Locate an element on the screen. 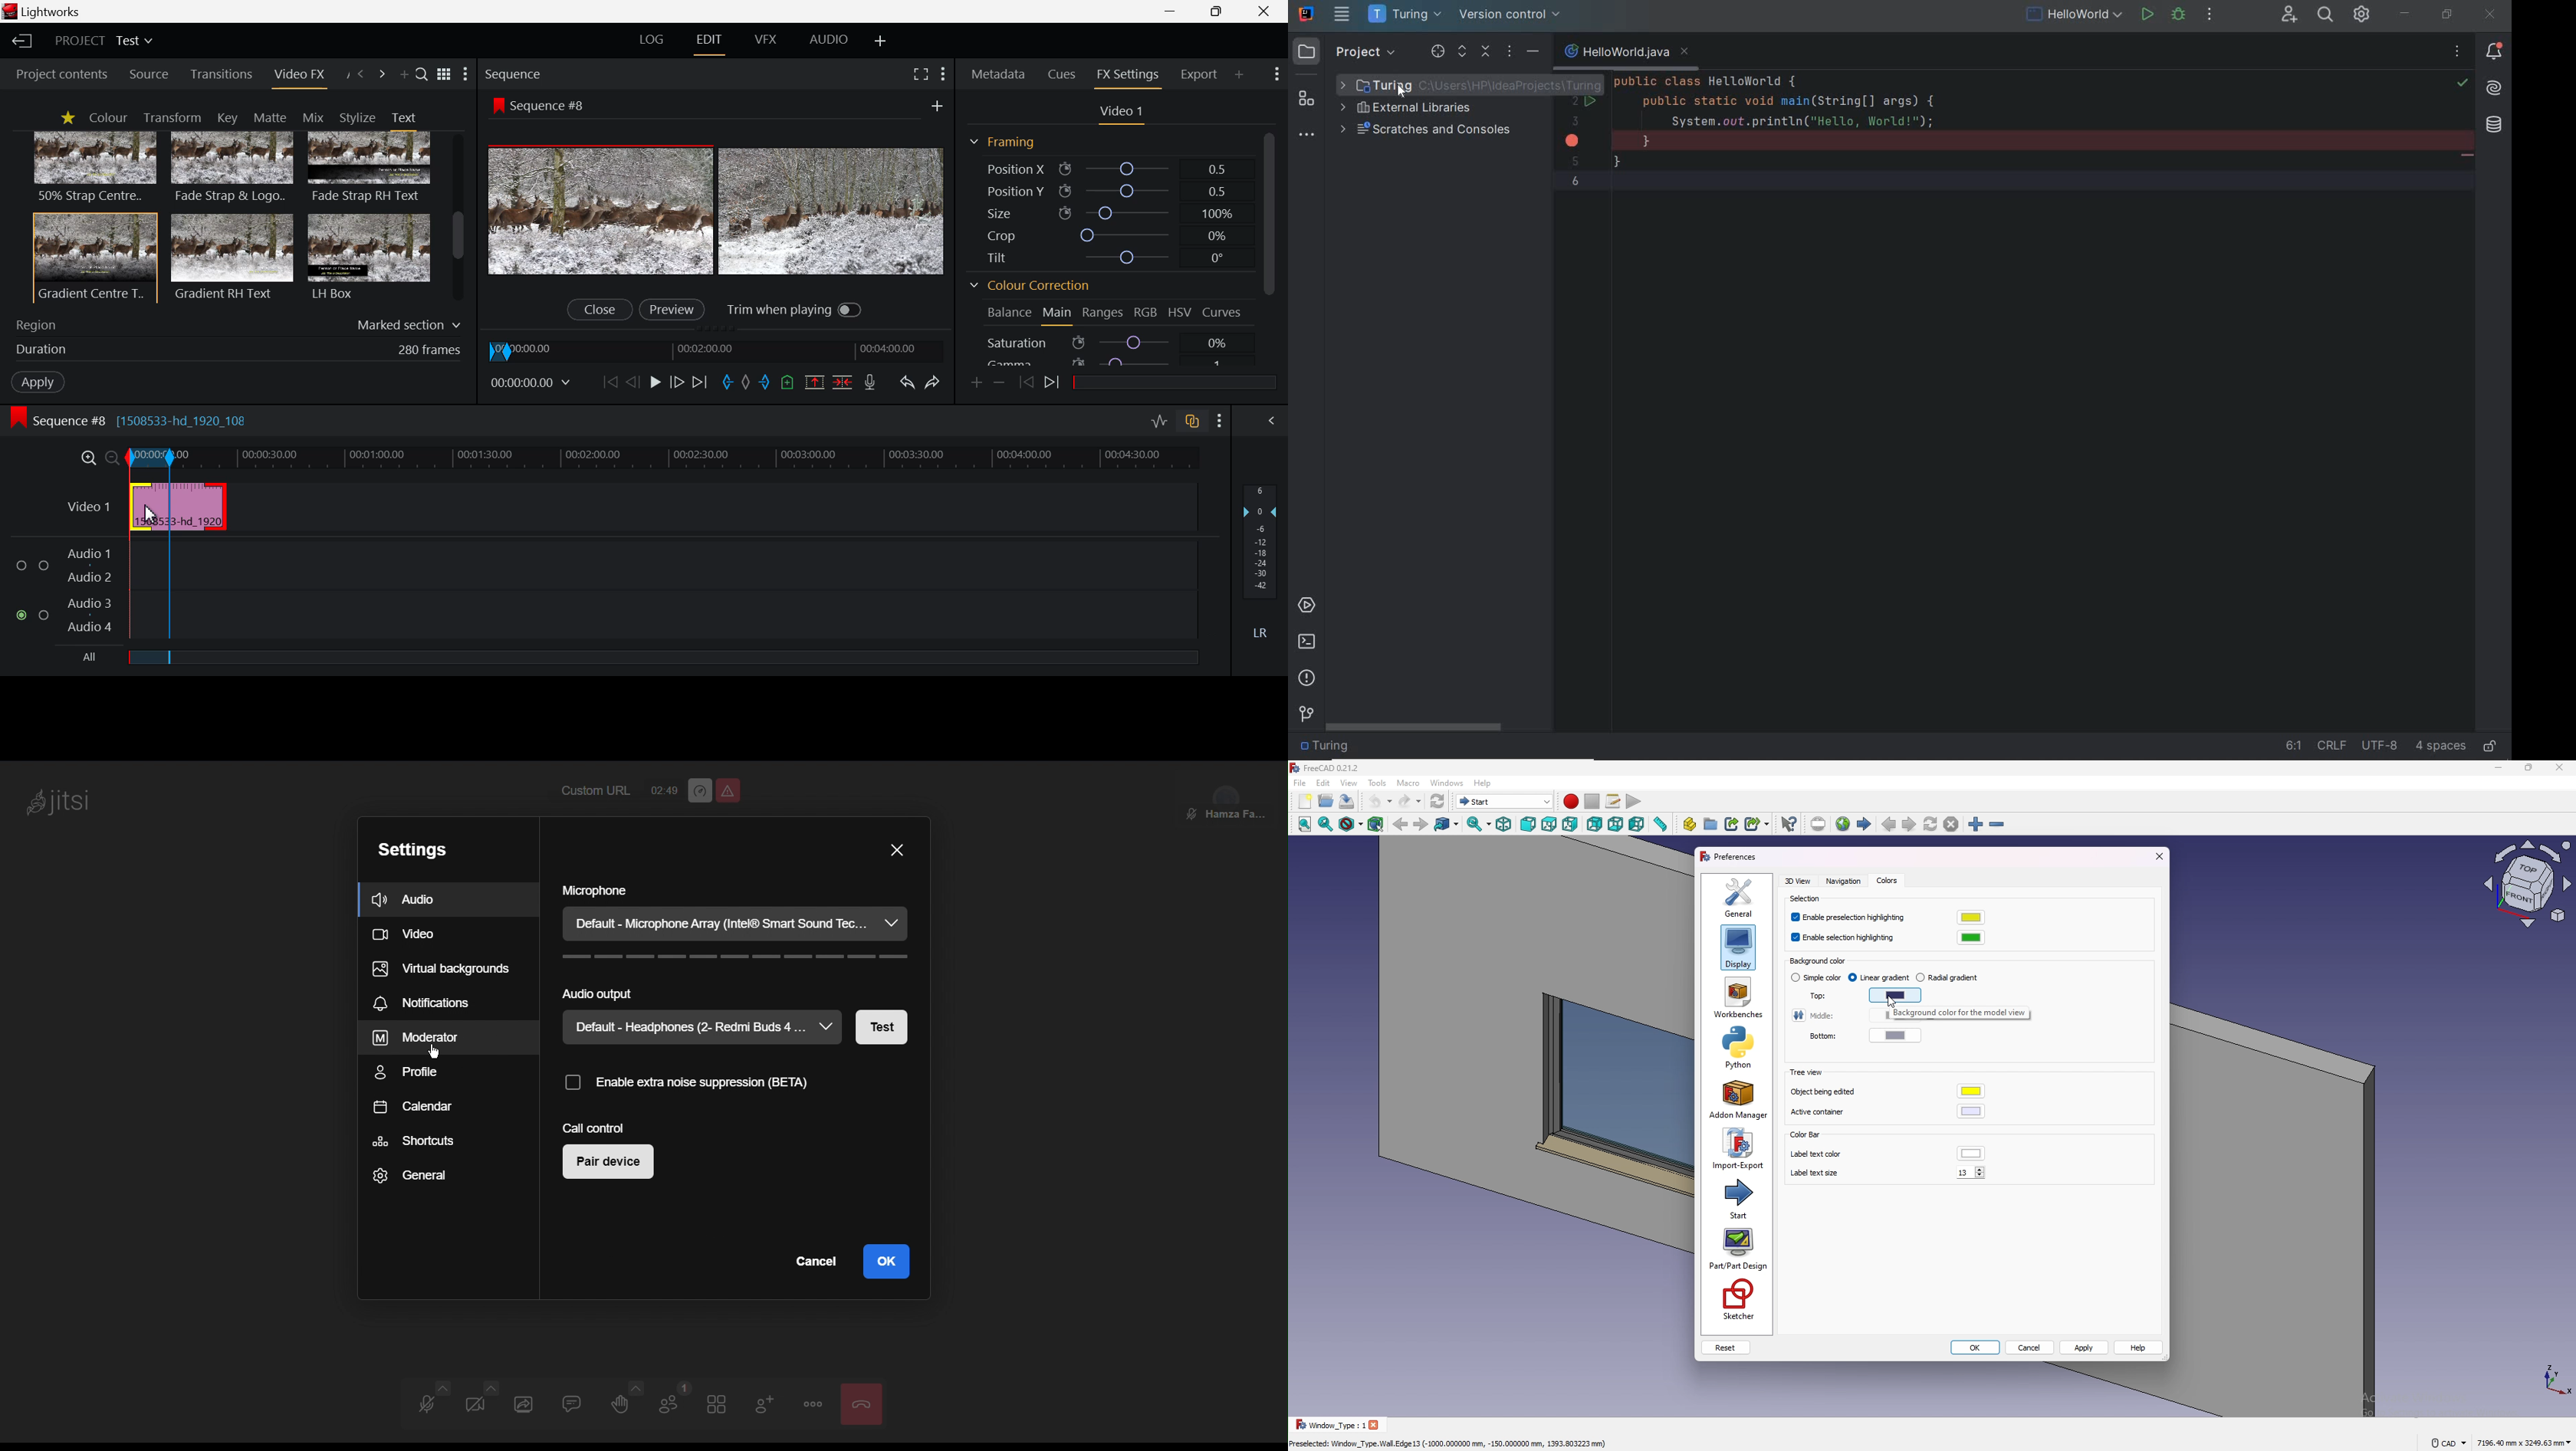 The width and height of the screenshot is (2576, 1456). Video input field is located at coordinates (174, 506).